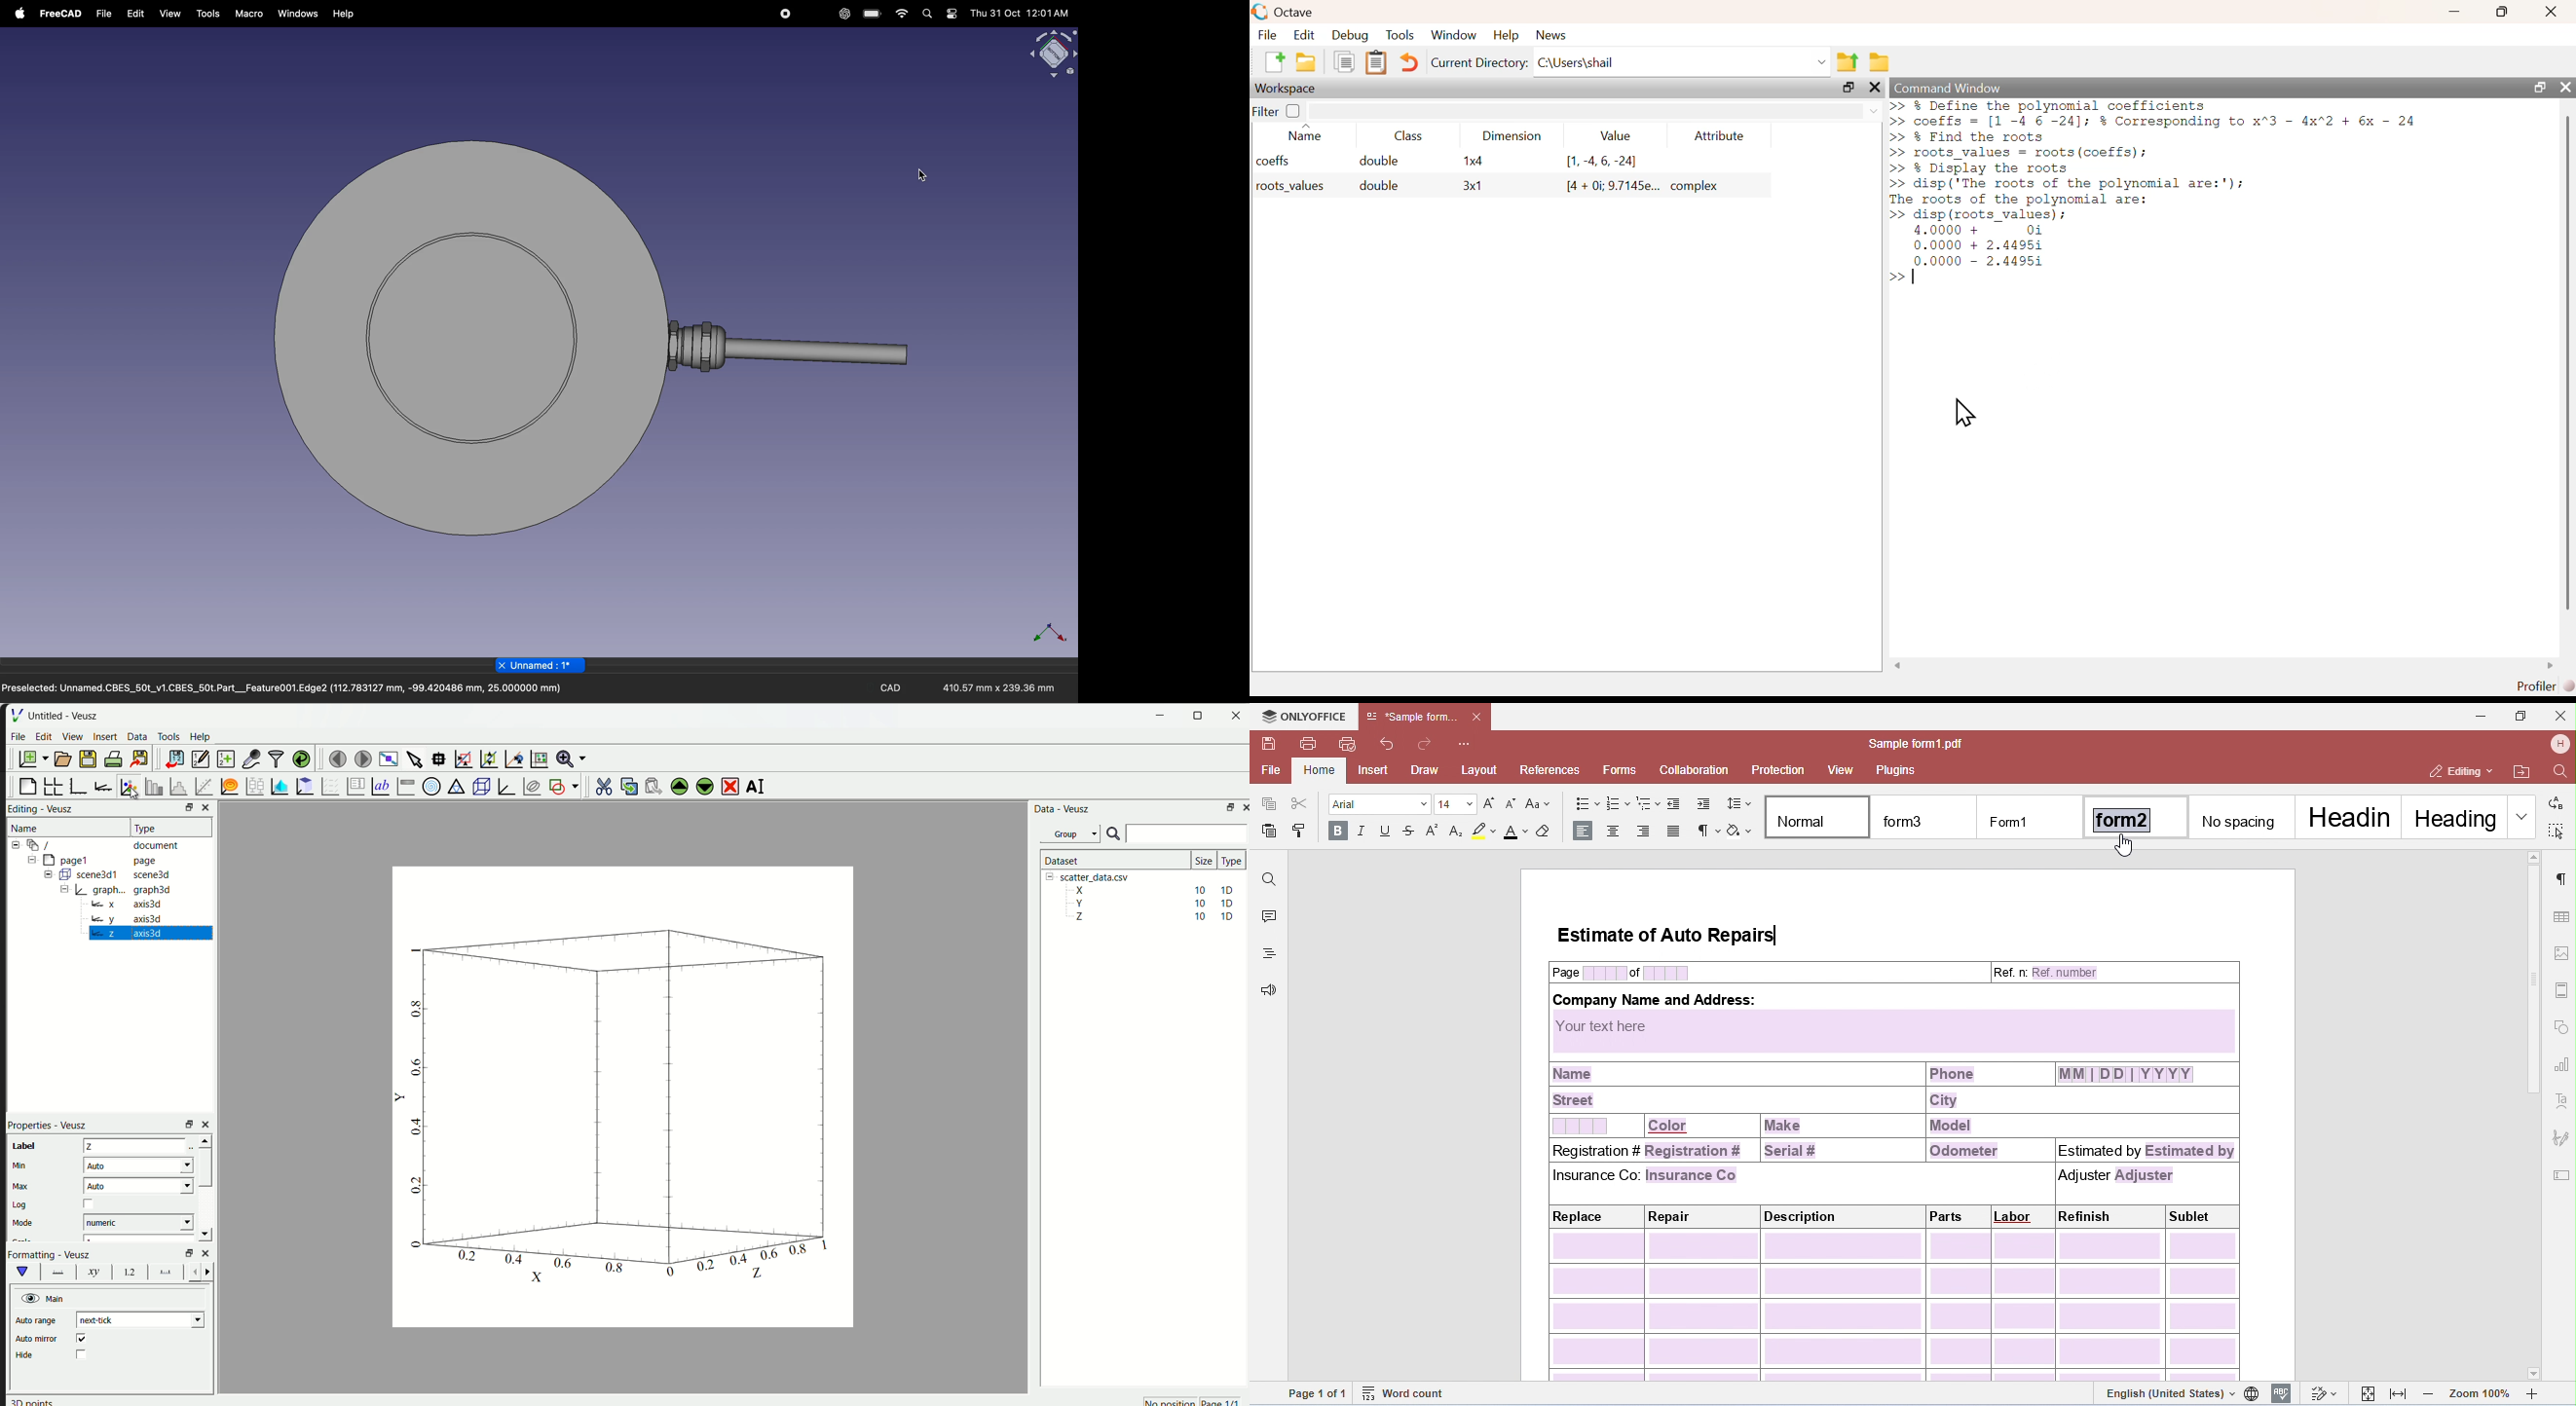 The width and height of the screenshot is (2576, 1428). I want to click on 1x4, so click(1473, 161).